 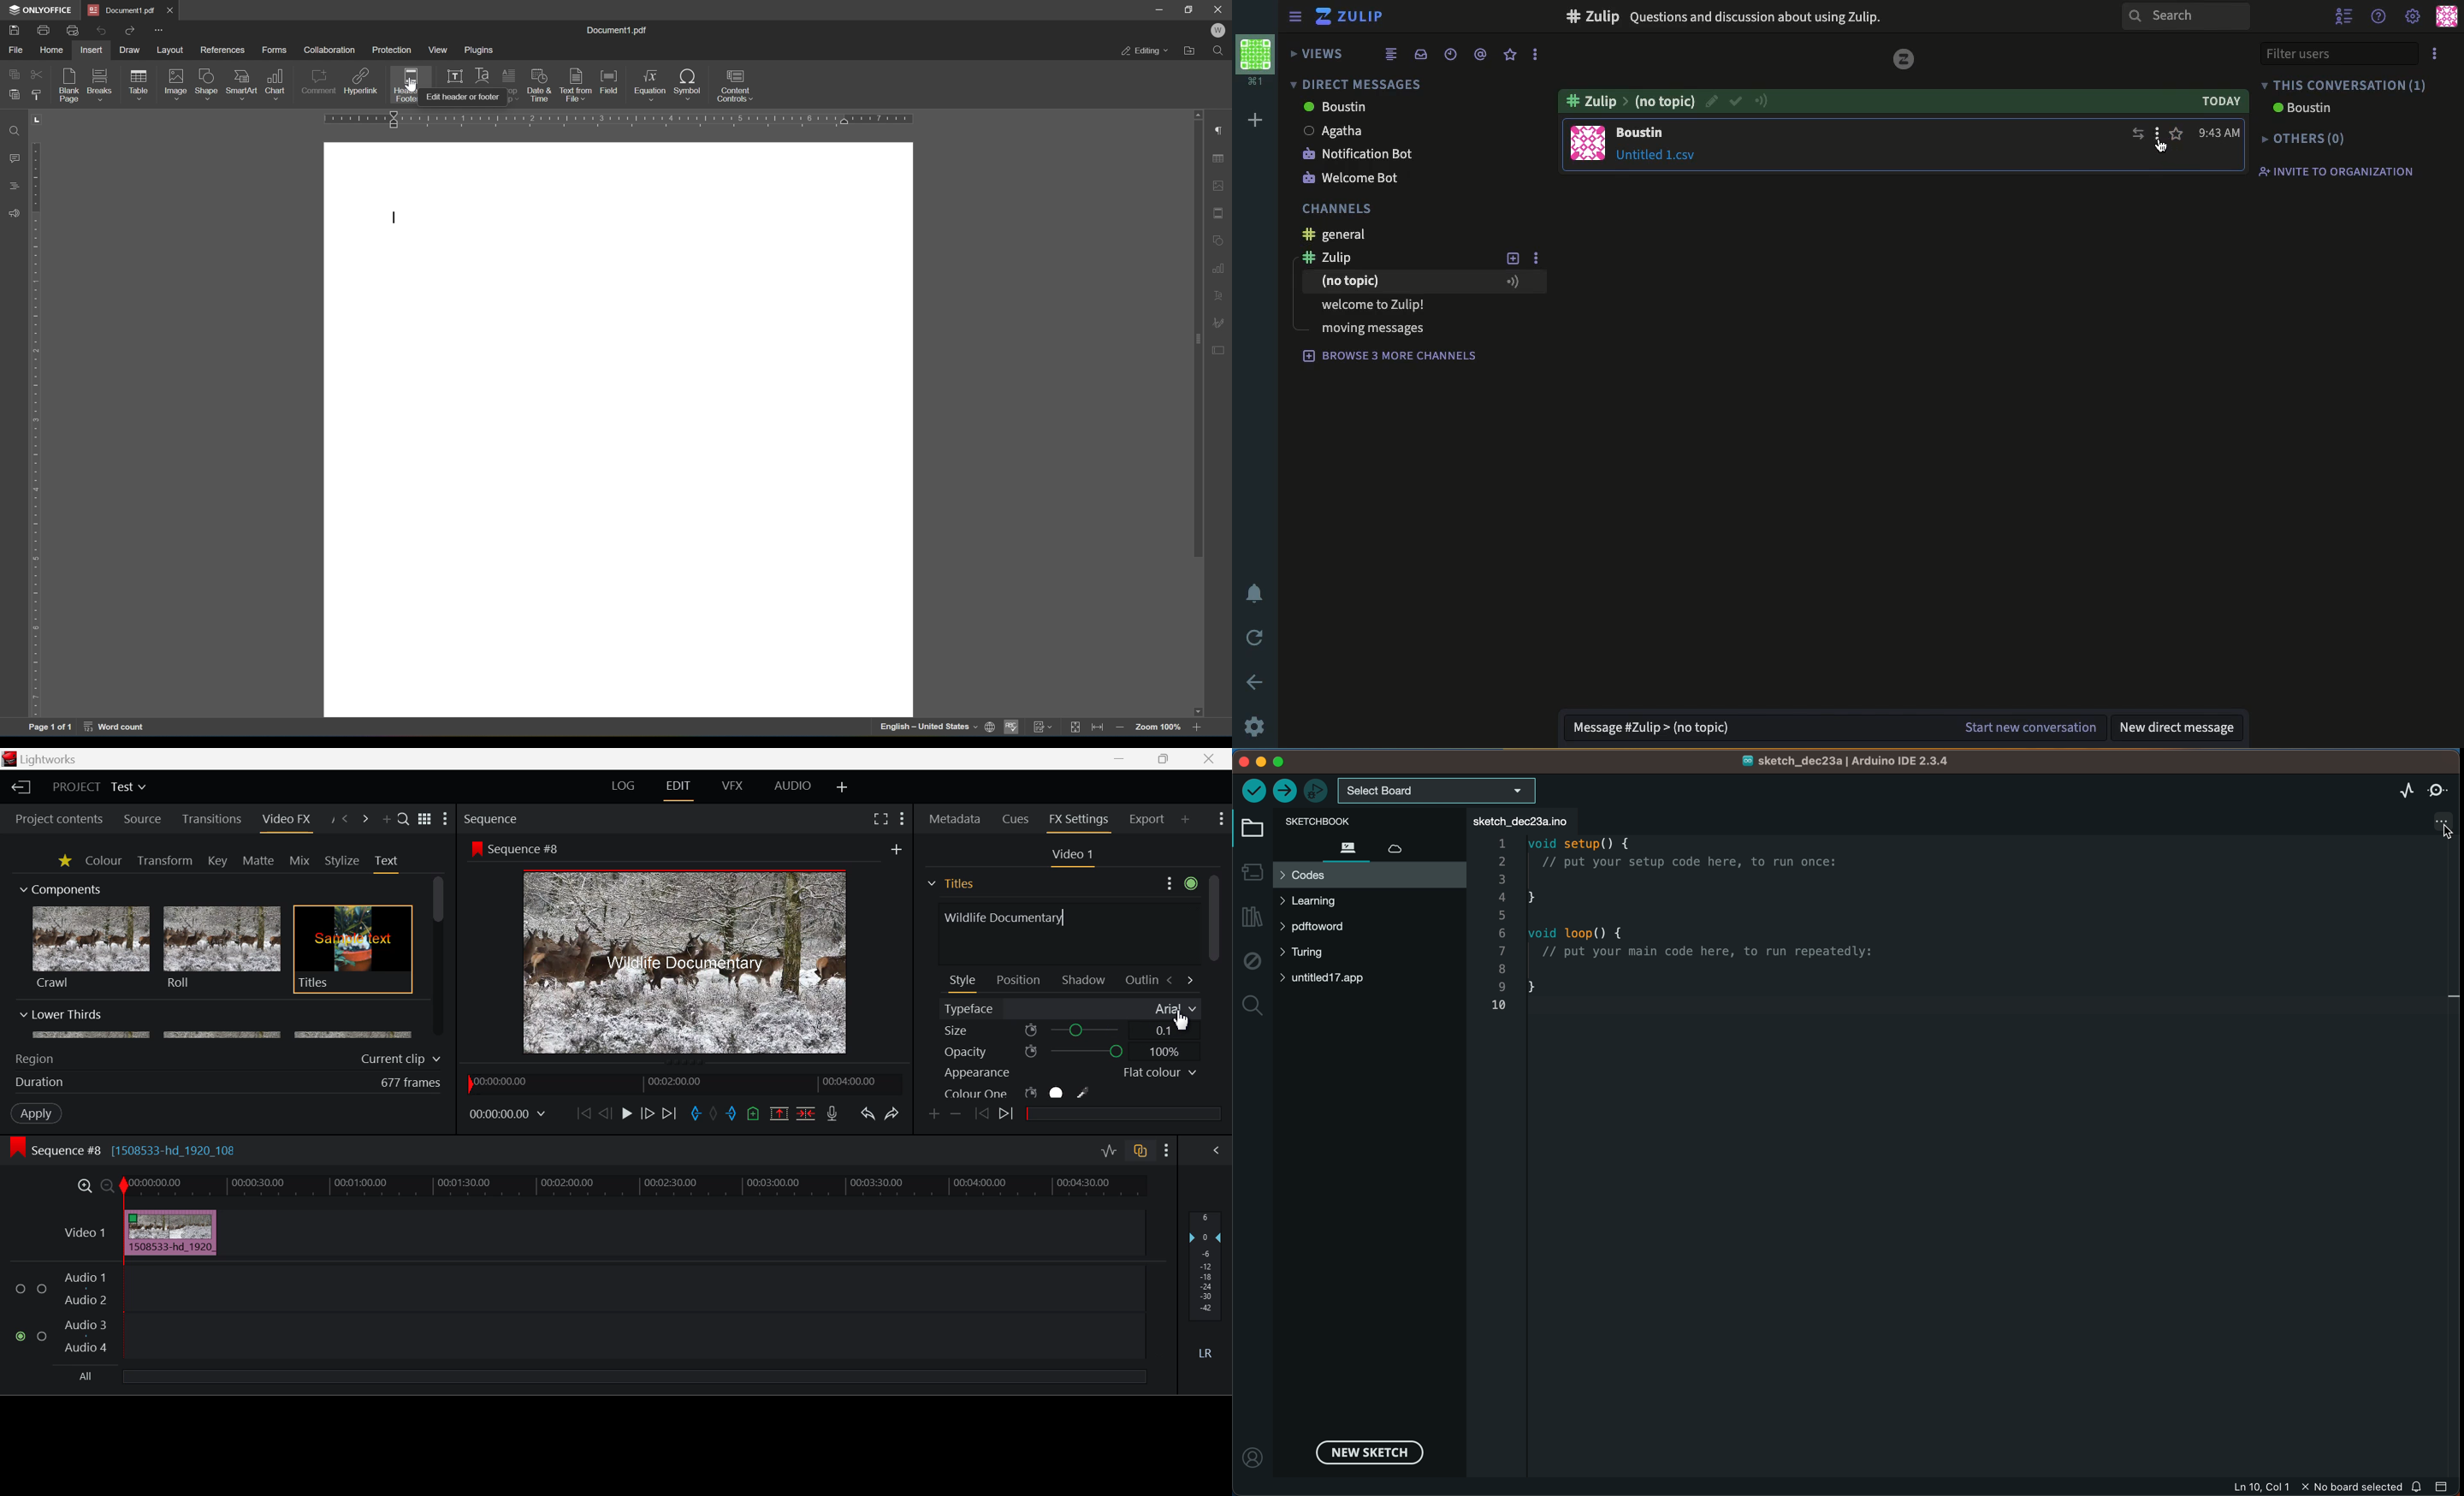 I want to click on start new conversation, so click(x=2028, y=723).